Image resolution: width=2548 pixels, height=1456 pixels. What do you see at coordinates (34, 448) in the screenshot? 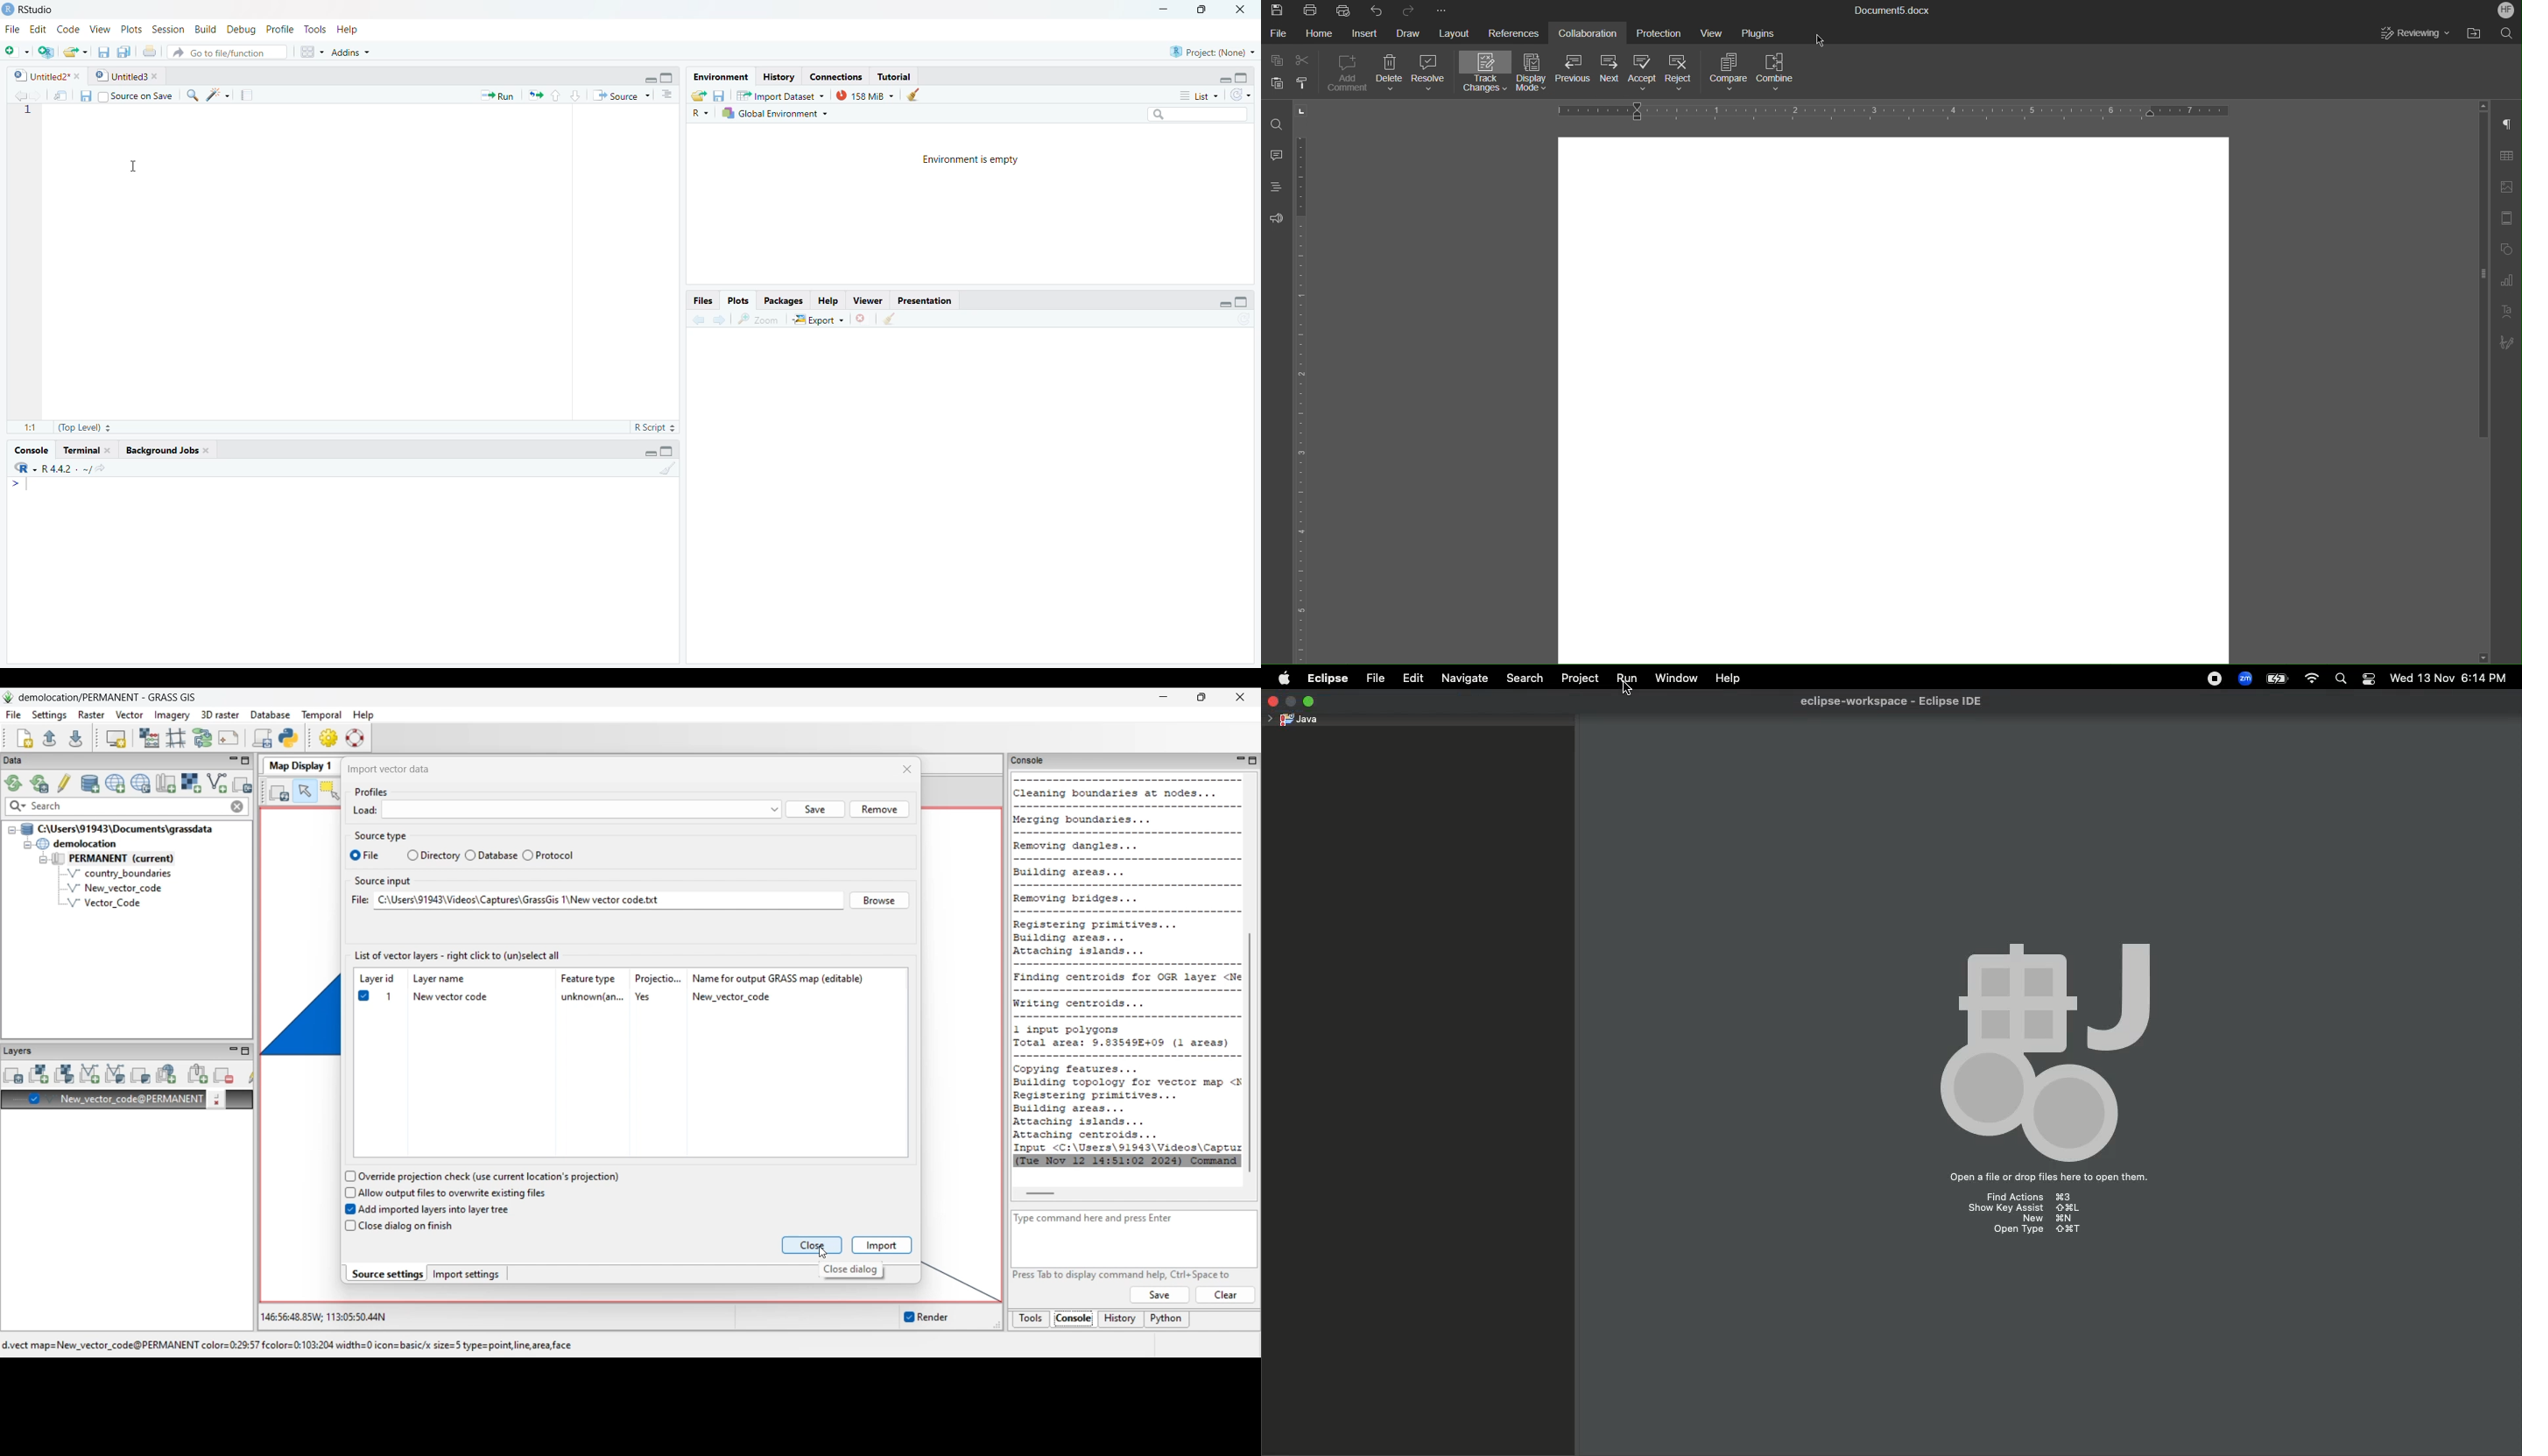
I see `Console` at bounding box center [34, 448].